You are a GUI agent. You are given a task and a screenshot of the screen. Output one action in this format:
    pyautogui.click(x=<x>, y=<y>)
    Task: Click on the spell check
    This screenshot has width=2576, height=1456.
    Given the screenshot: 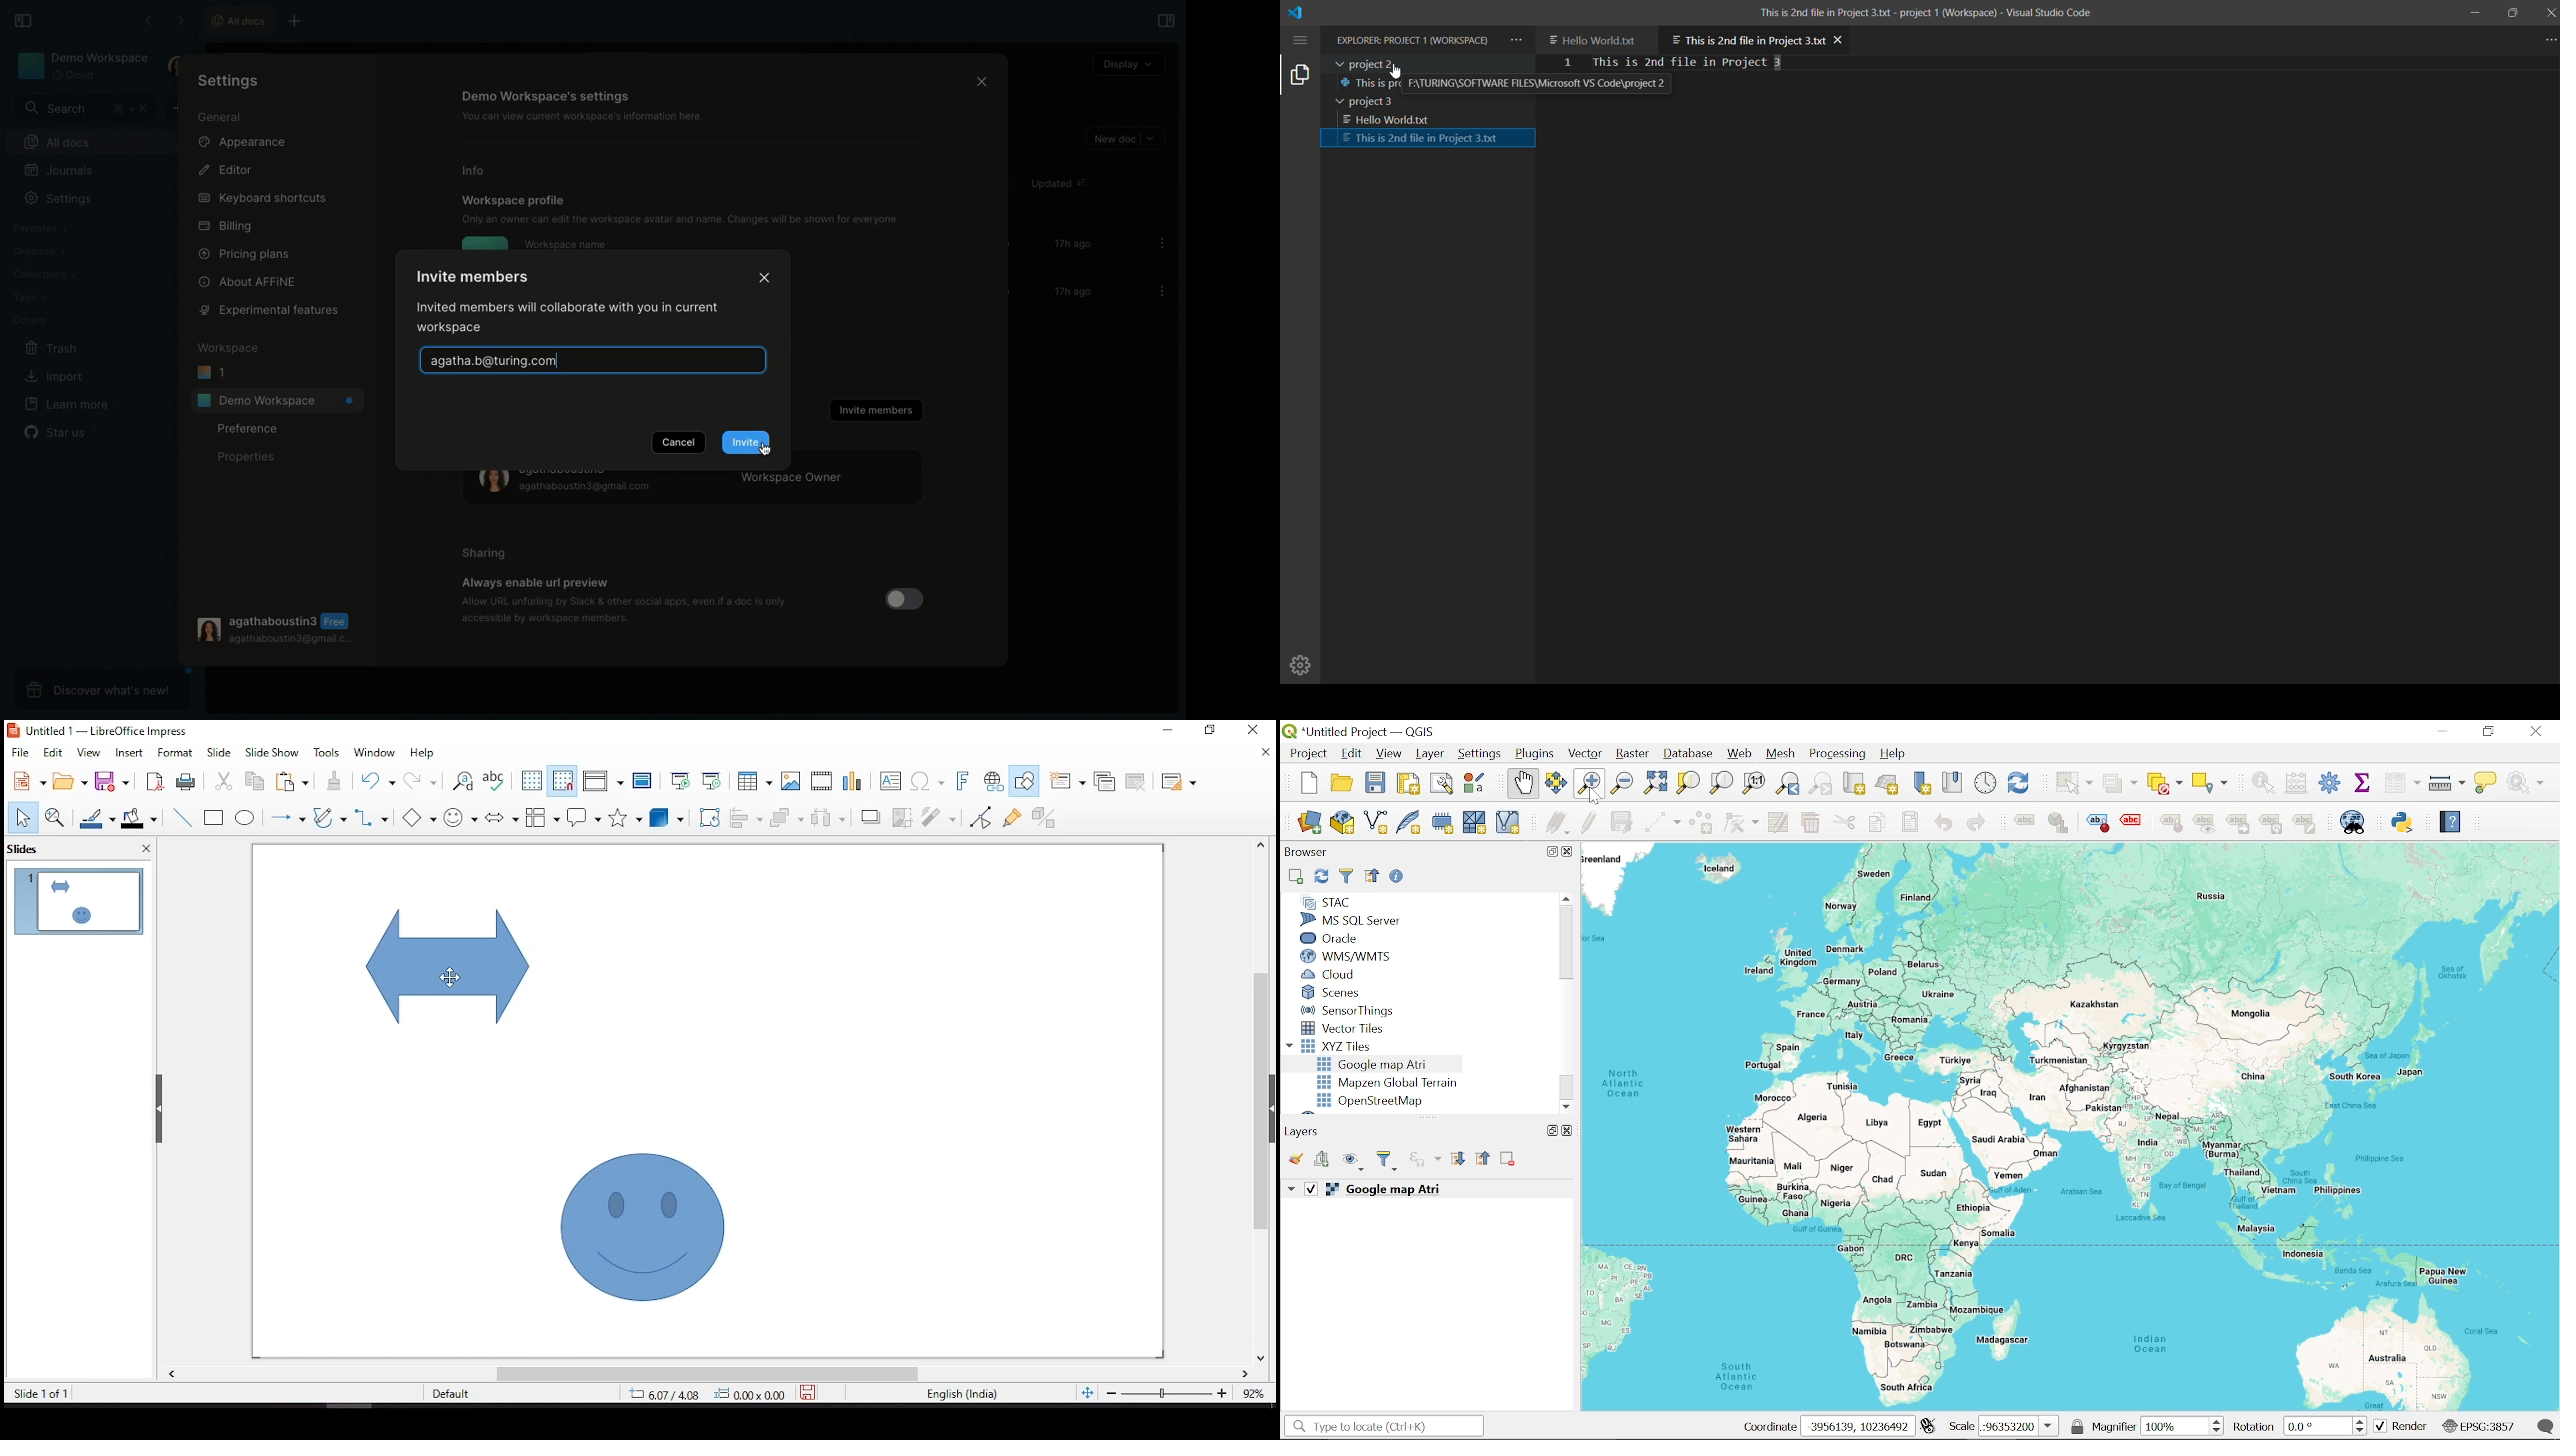 What is the action you would take?
    pyautogui.click(x=494, y=783)
    